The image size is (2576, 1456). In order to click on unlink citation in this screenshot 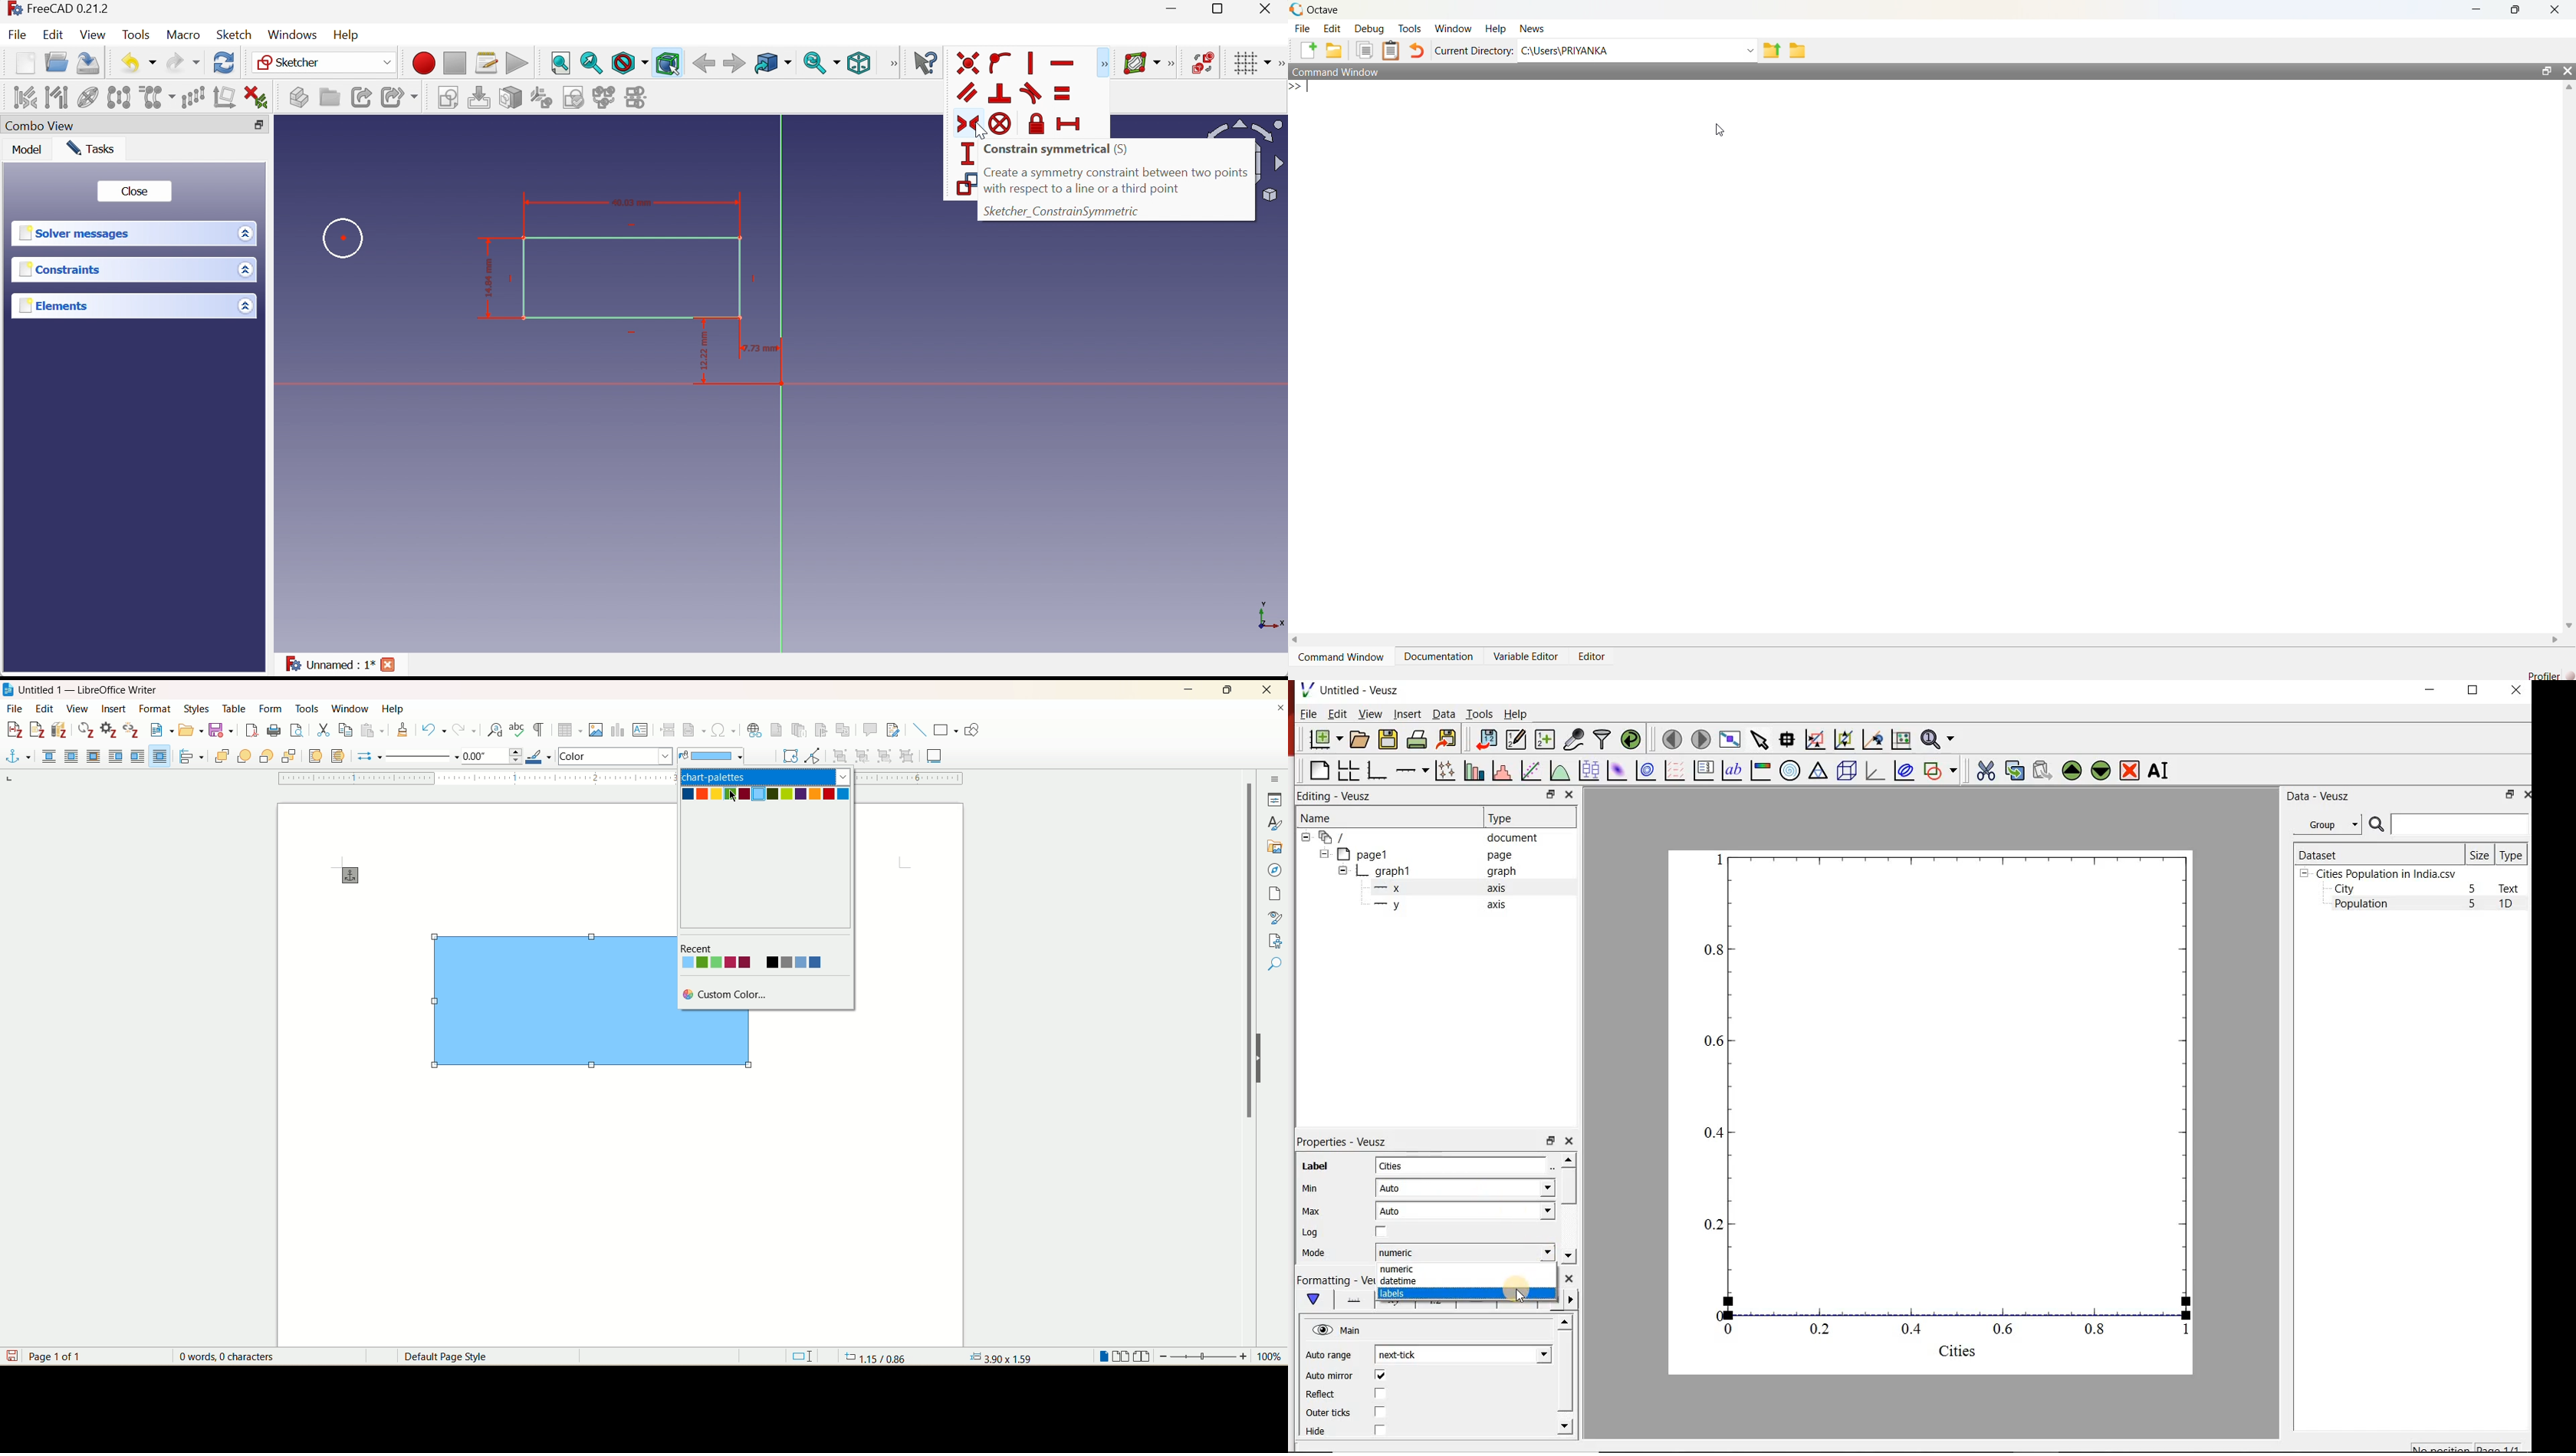, I will do `click(130, 730)`.